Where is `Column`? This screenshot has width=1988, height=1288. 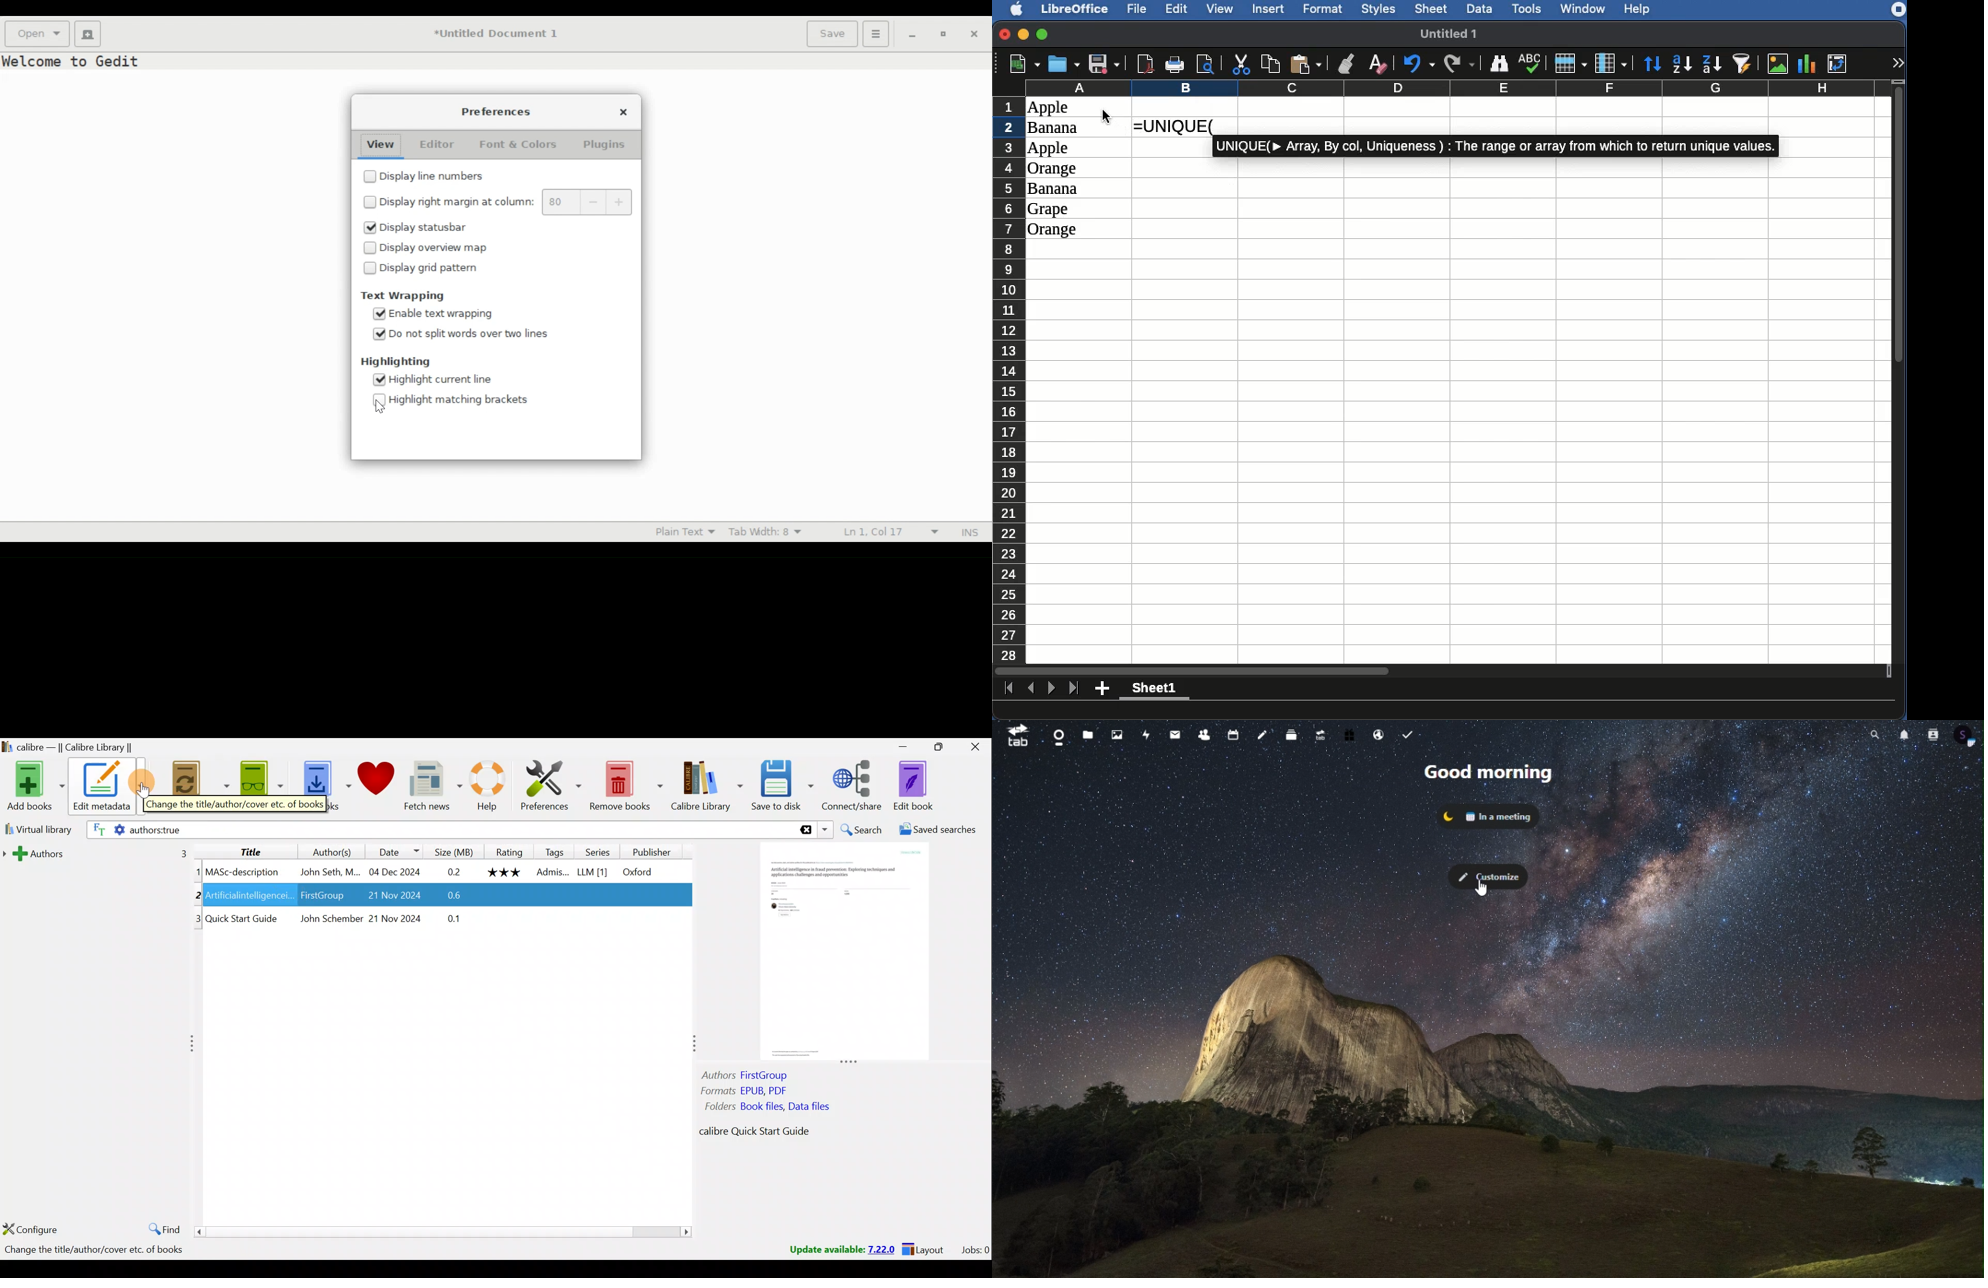 Column is located at coordinates (1611, 63).